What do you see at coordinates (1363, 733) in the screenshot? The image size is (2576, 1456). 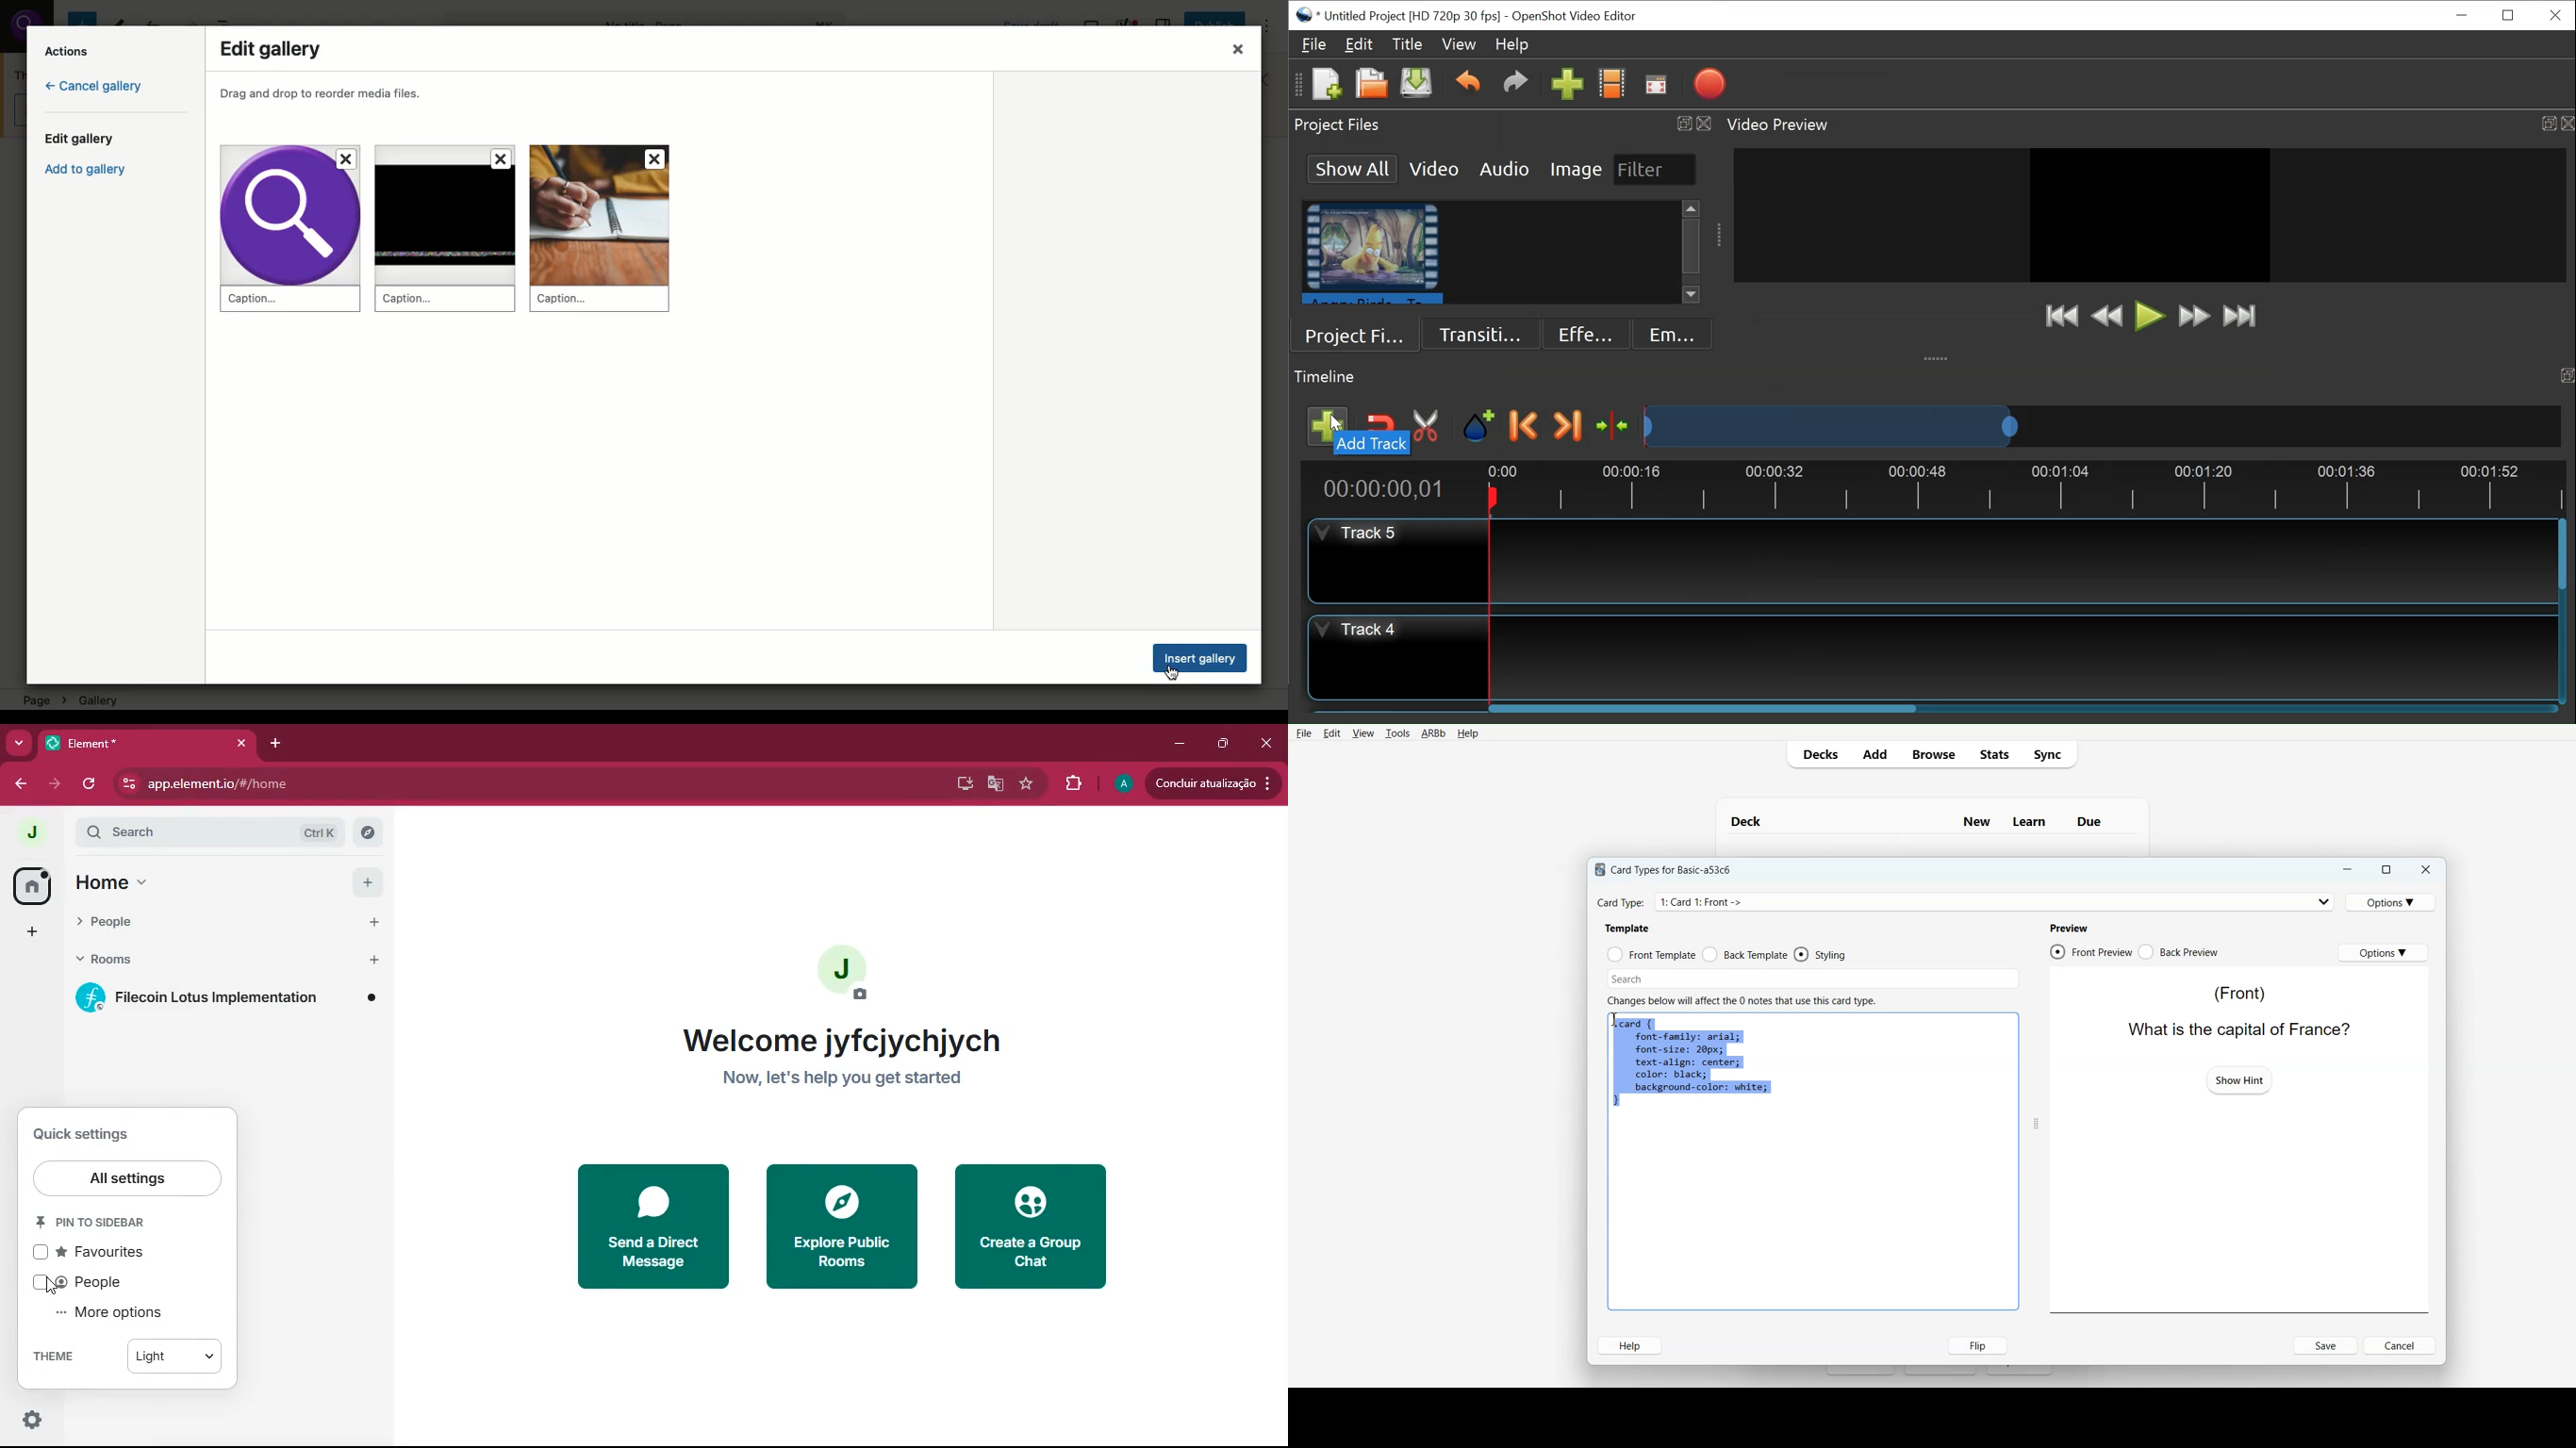 I see `View` at bounding box center [1363, 733].